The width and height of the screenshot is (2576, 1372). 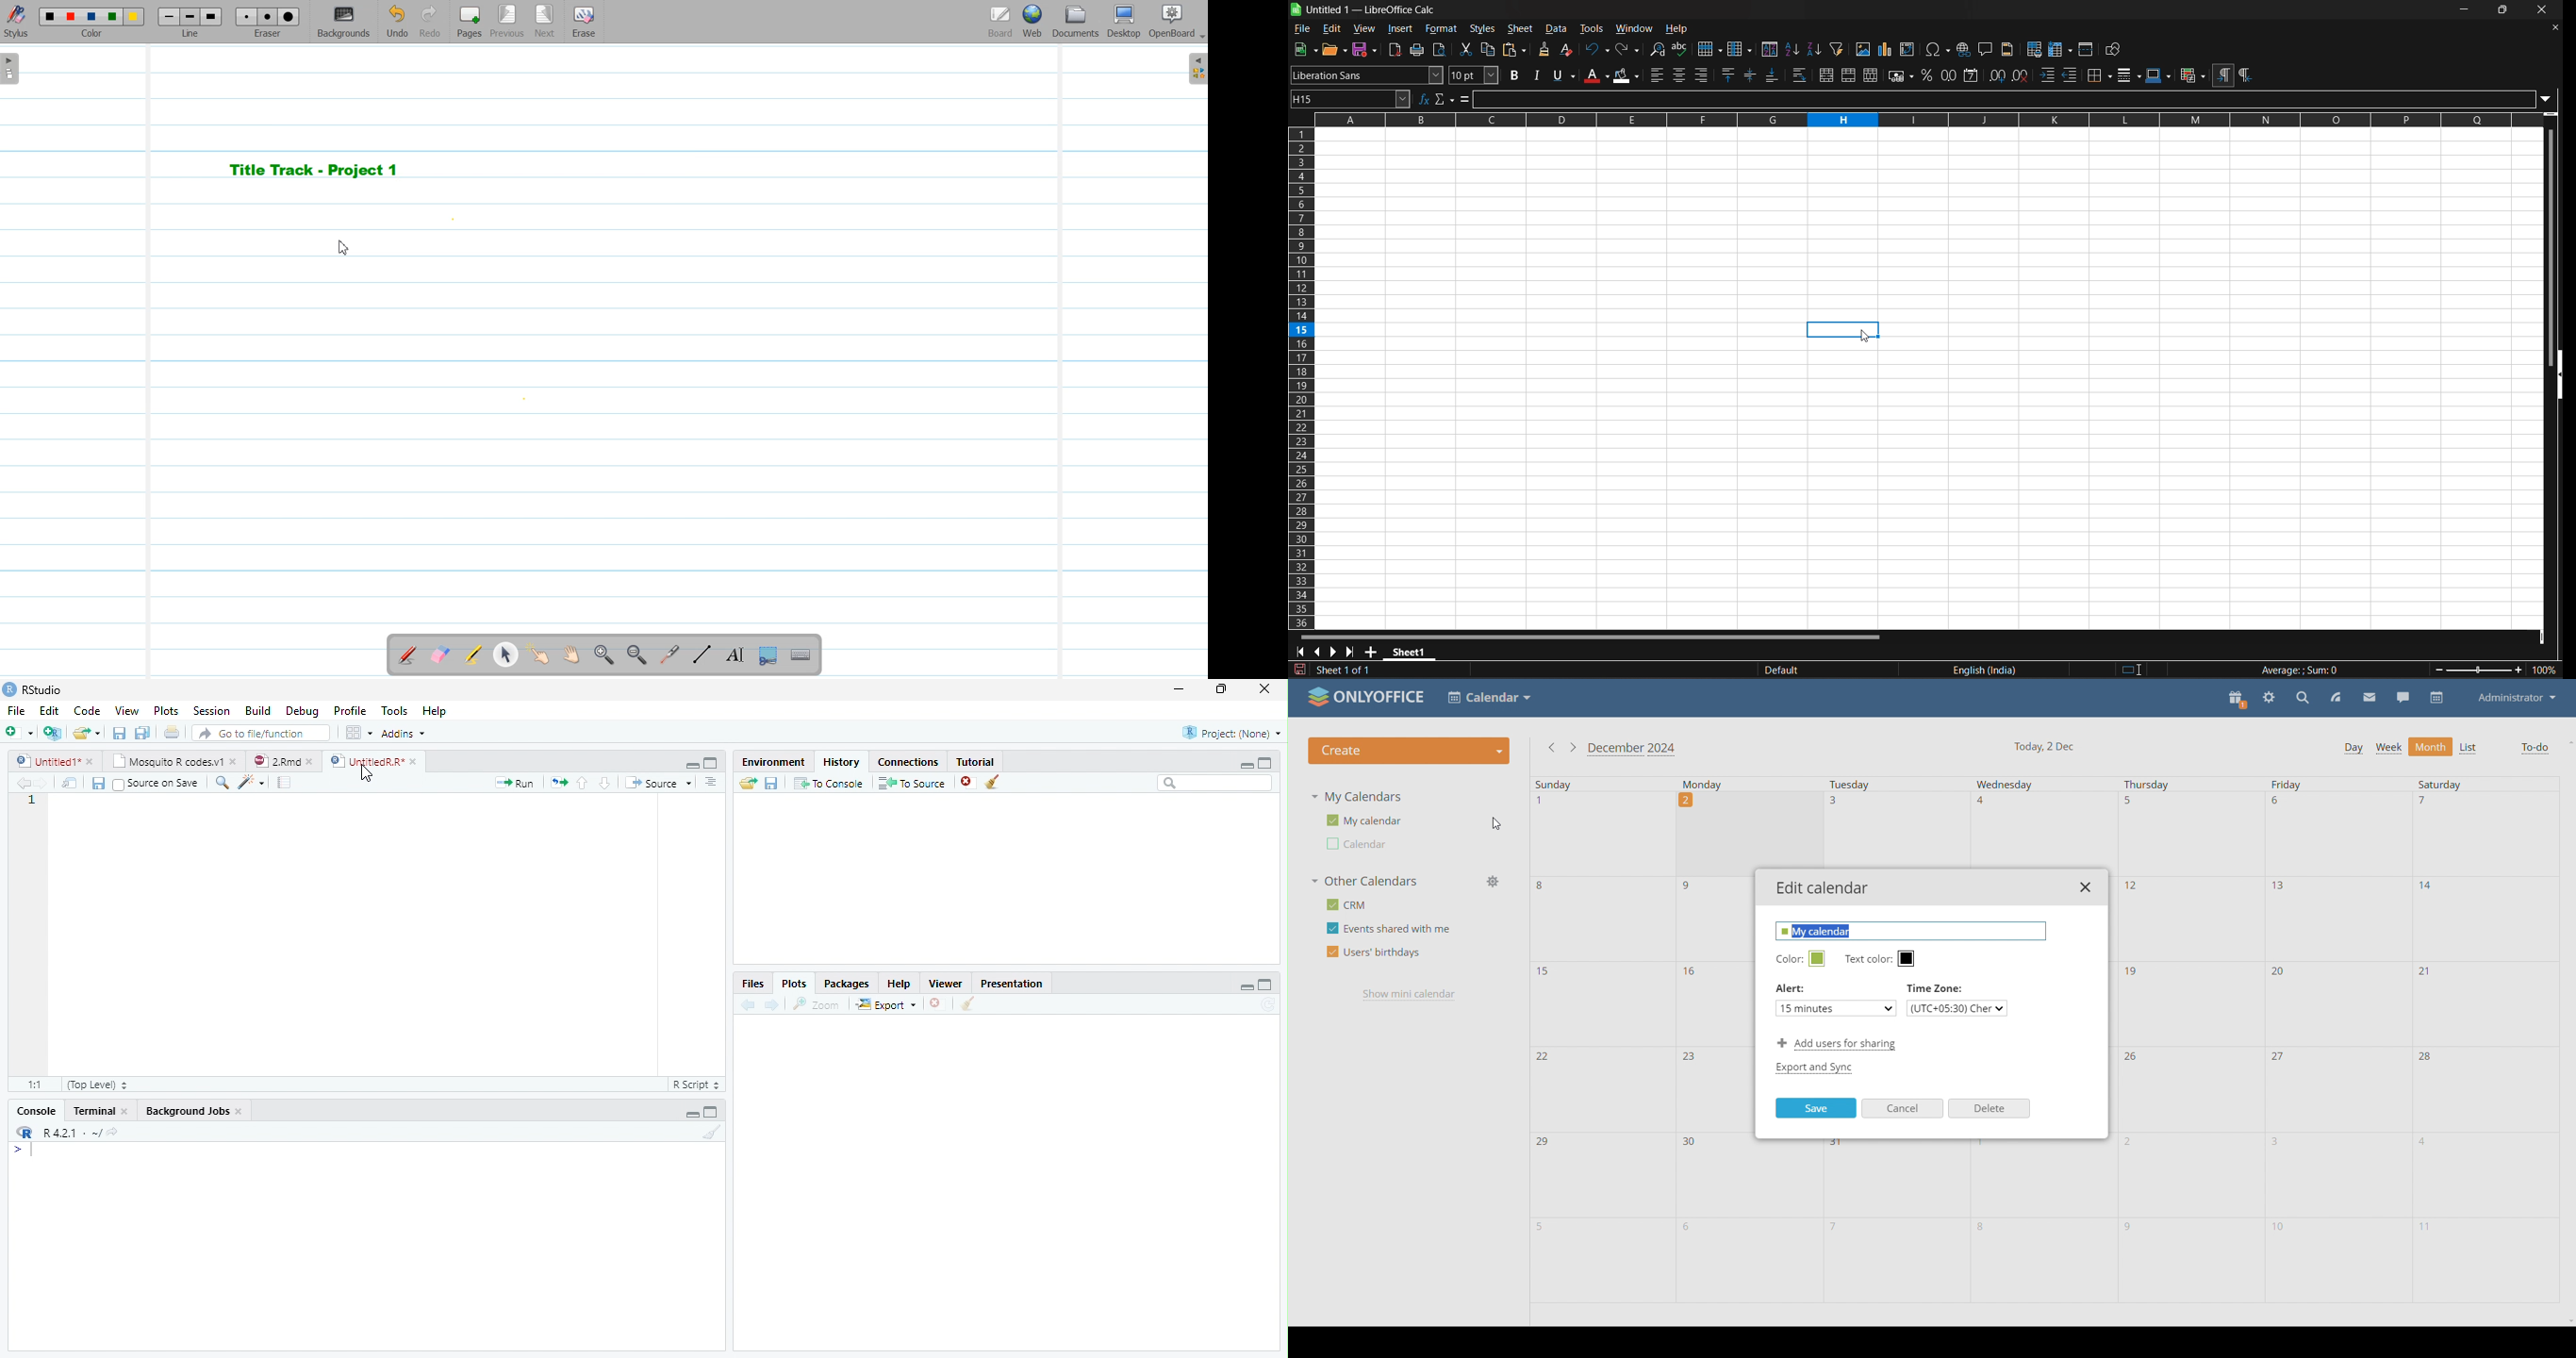 I want to click on Web, so click(x=1033, y=22).